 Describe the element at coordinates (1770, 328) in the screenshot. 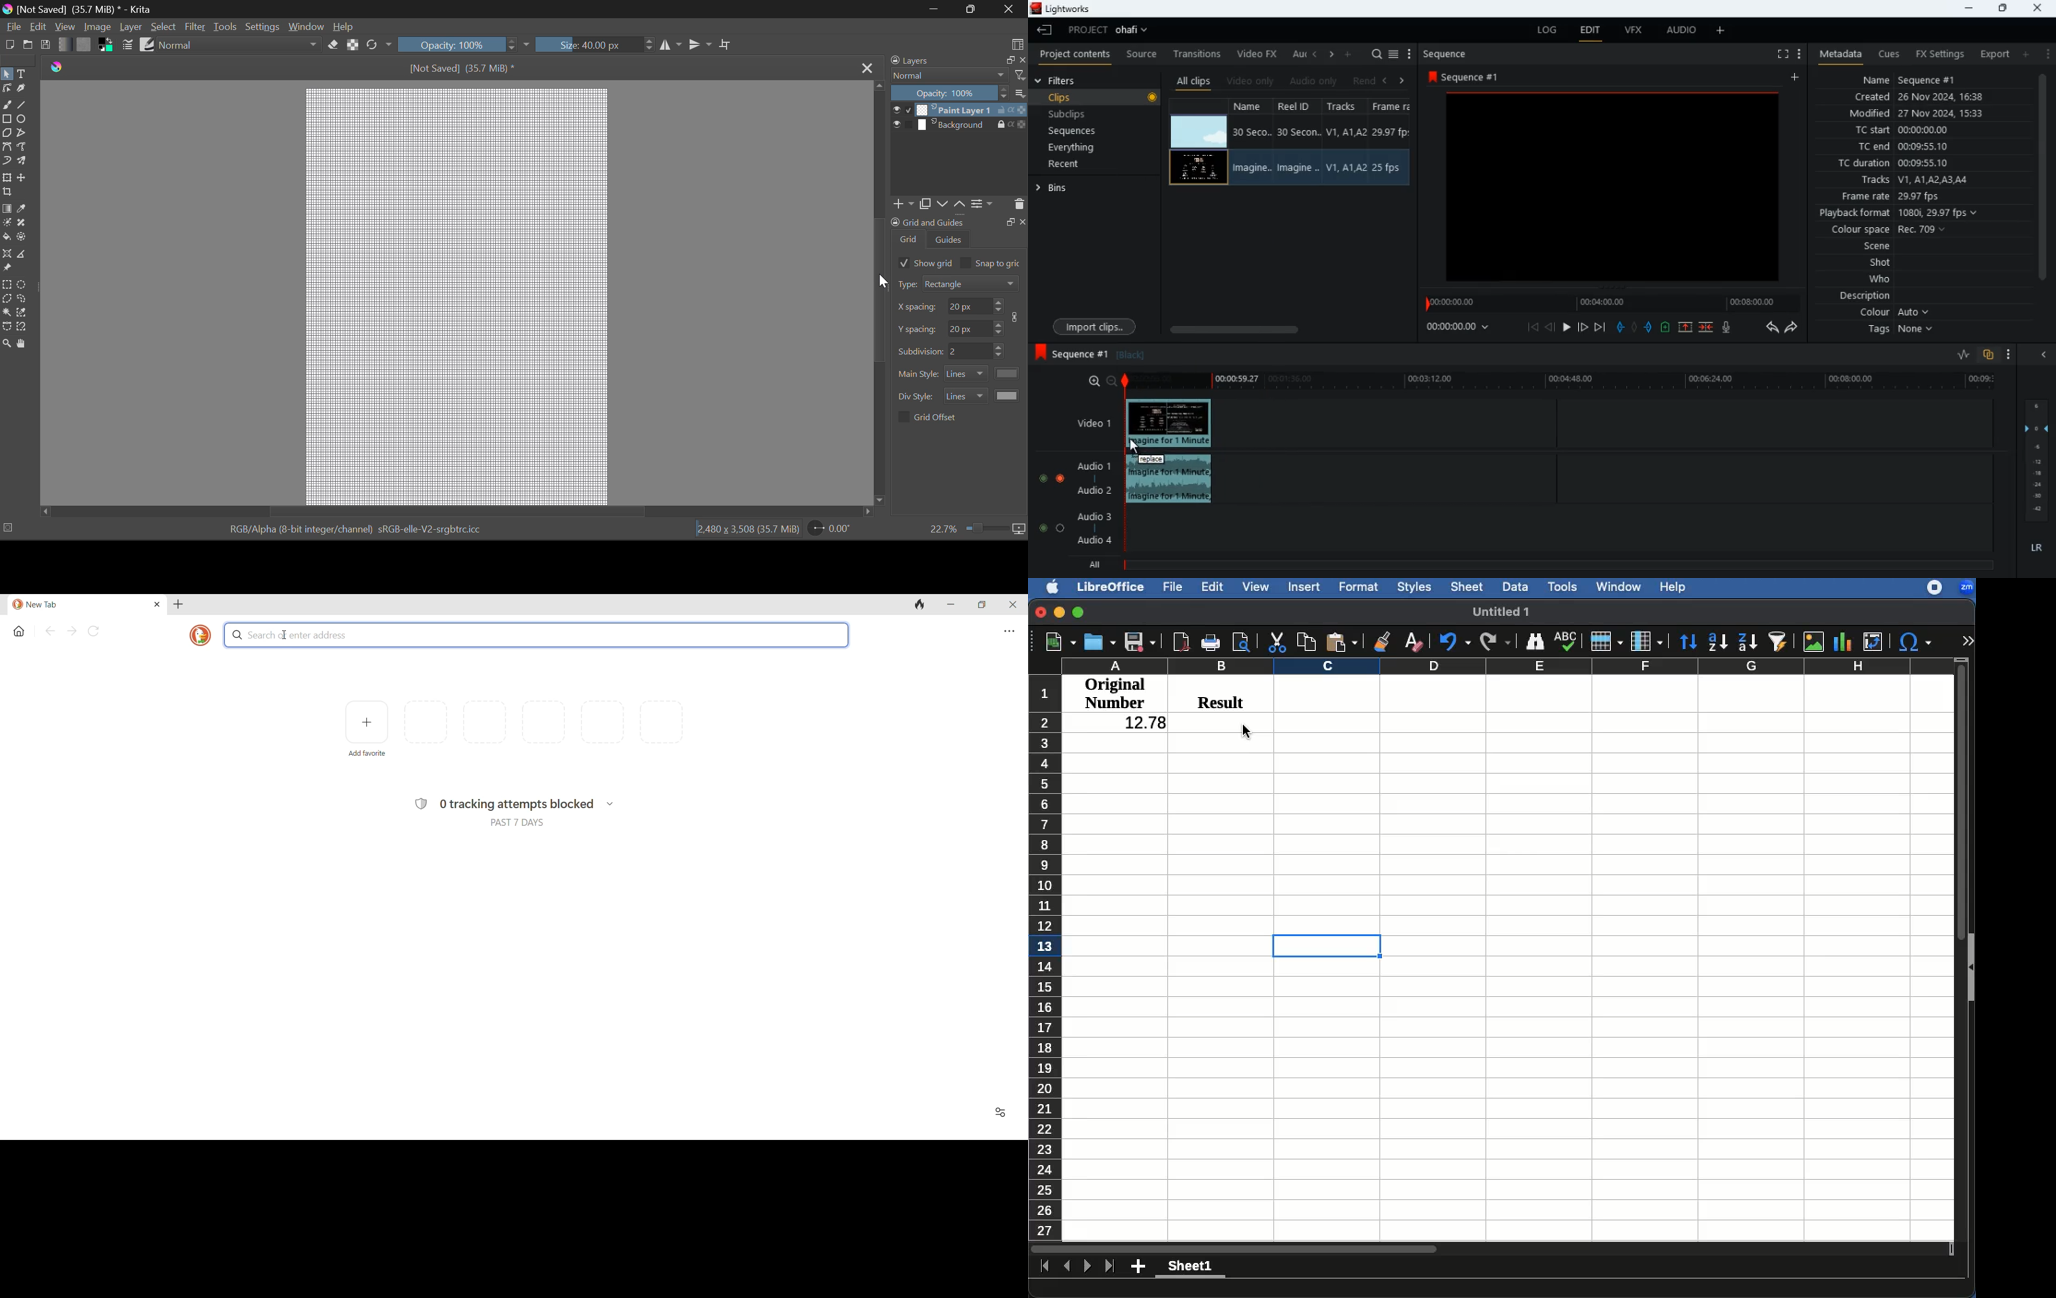

I see `backwards` at that location.